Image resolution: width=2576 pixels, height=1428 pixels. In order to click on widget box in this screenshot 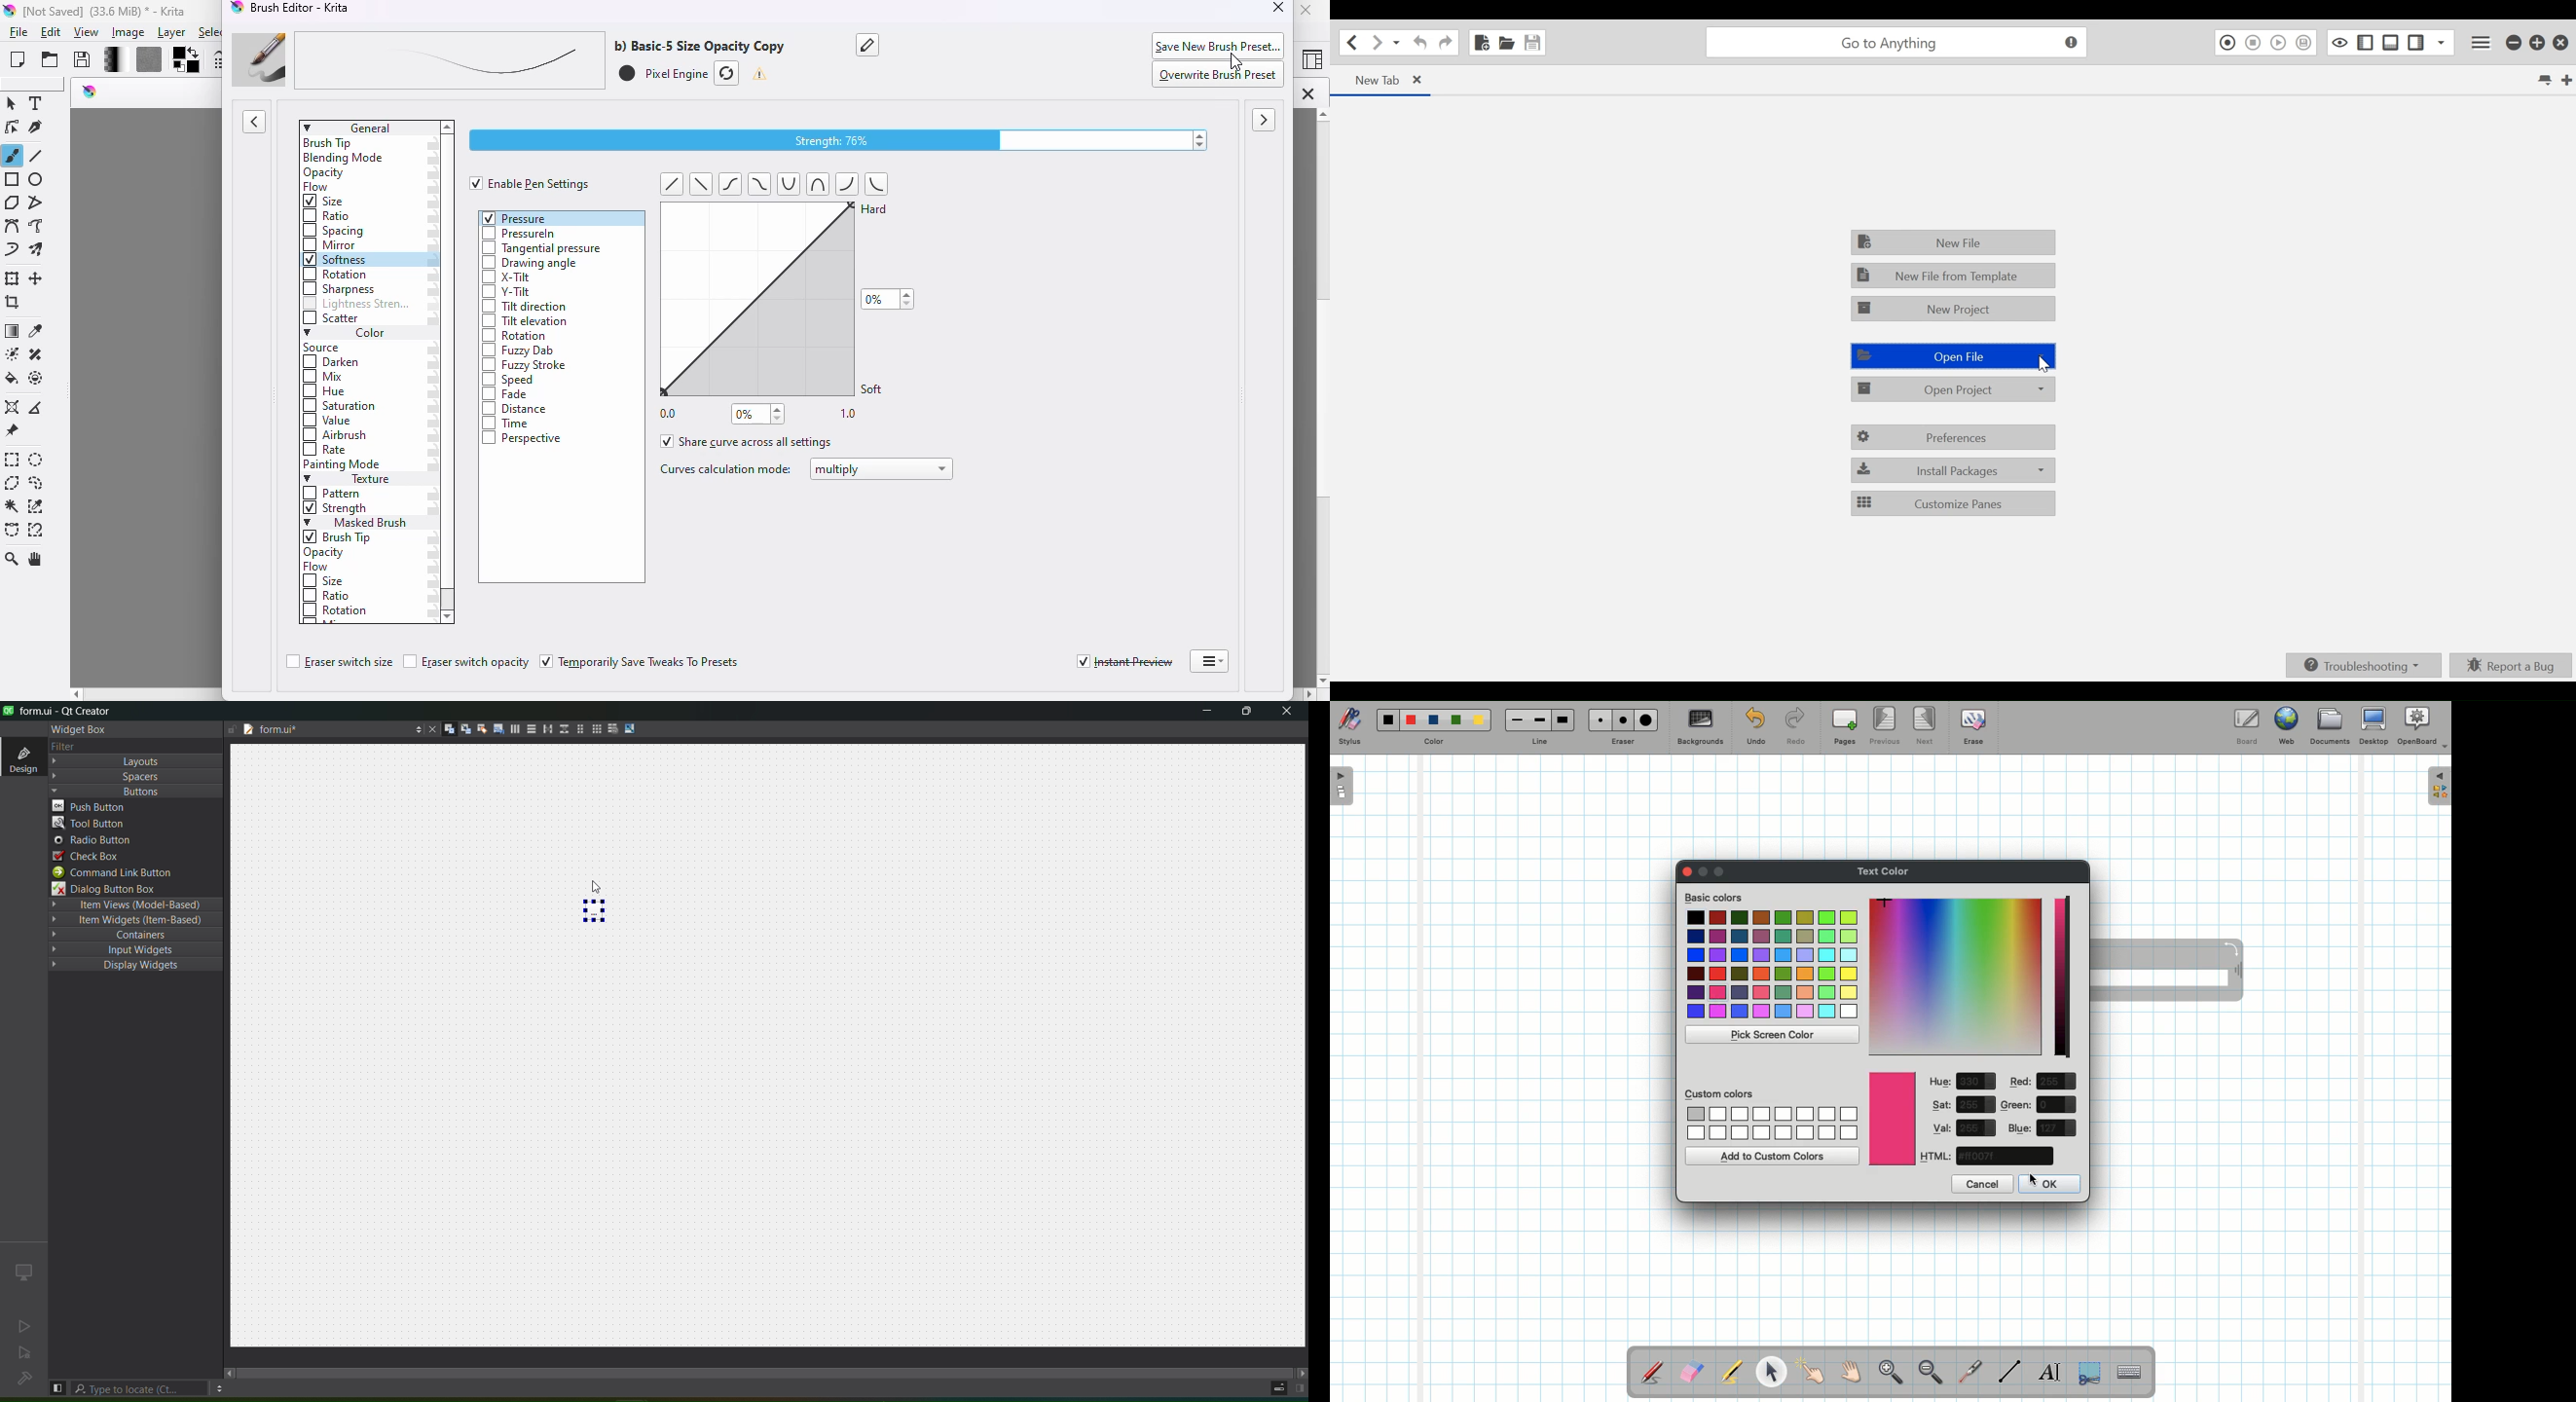, I will do `click(83, 731)`.